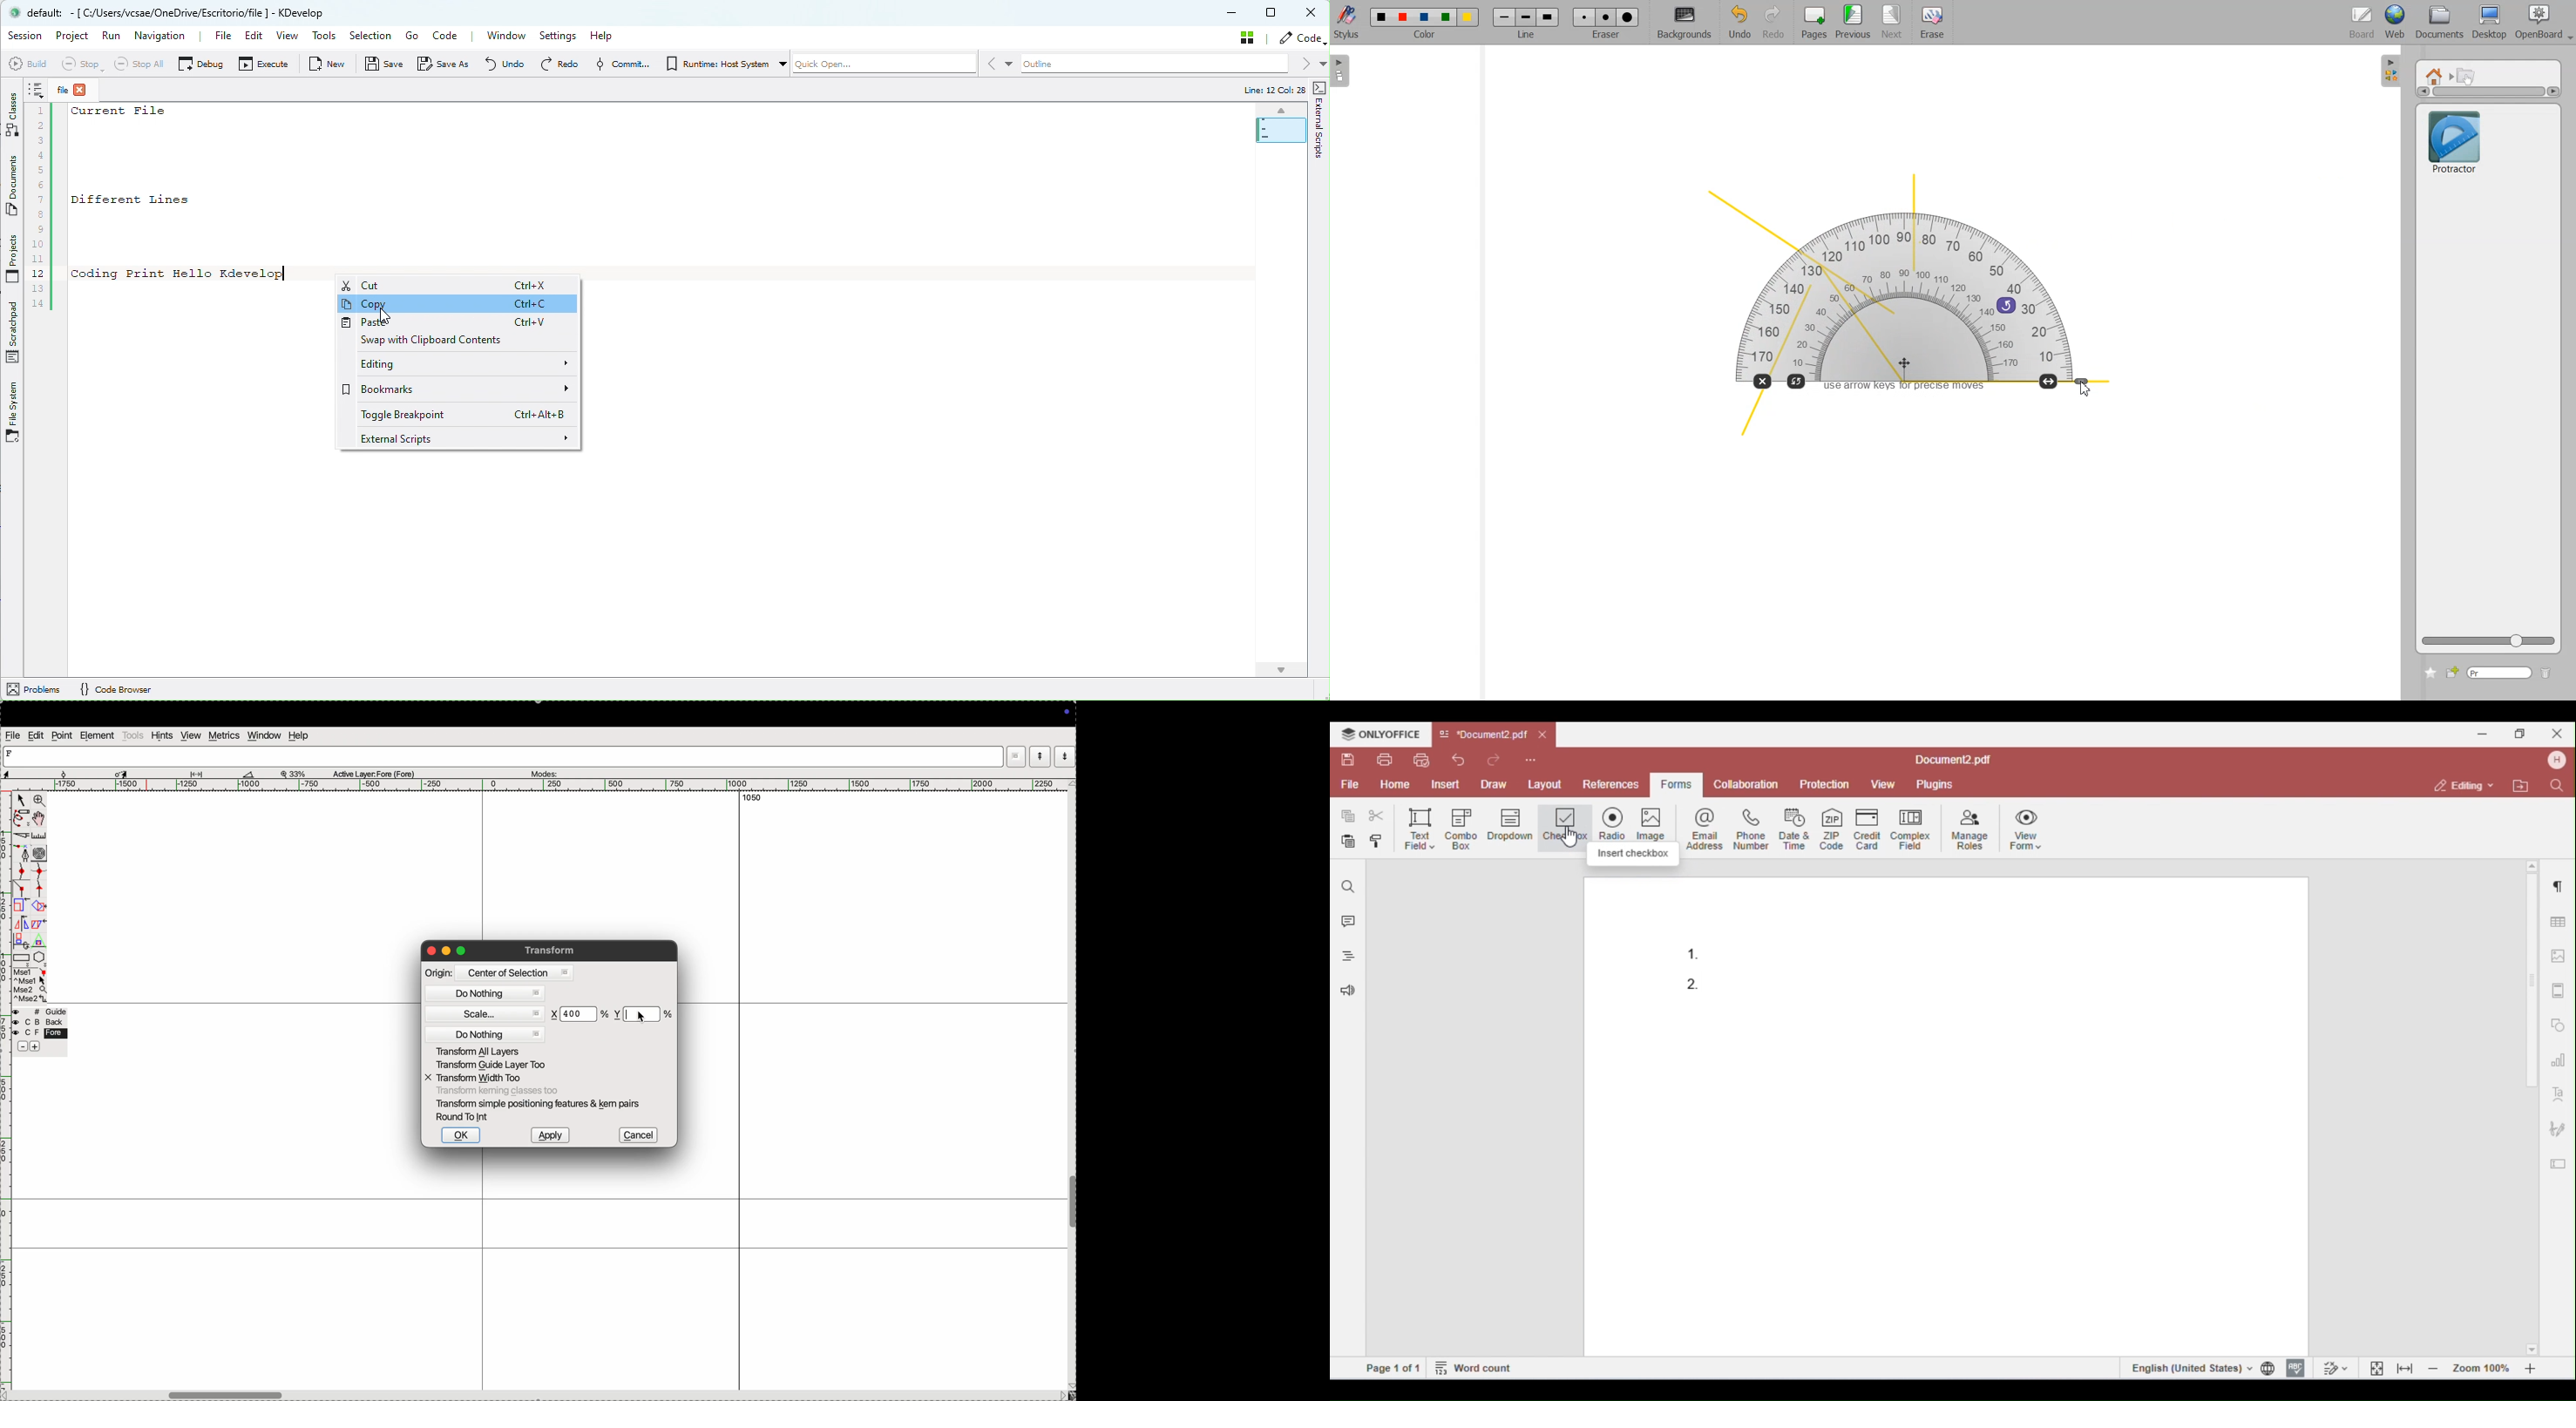 The width and height of the screenshot is (2576, 1428). I want to click on cursor, so click(381, 314).